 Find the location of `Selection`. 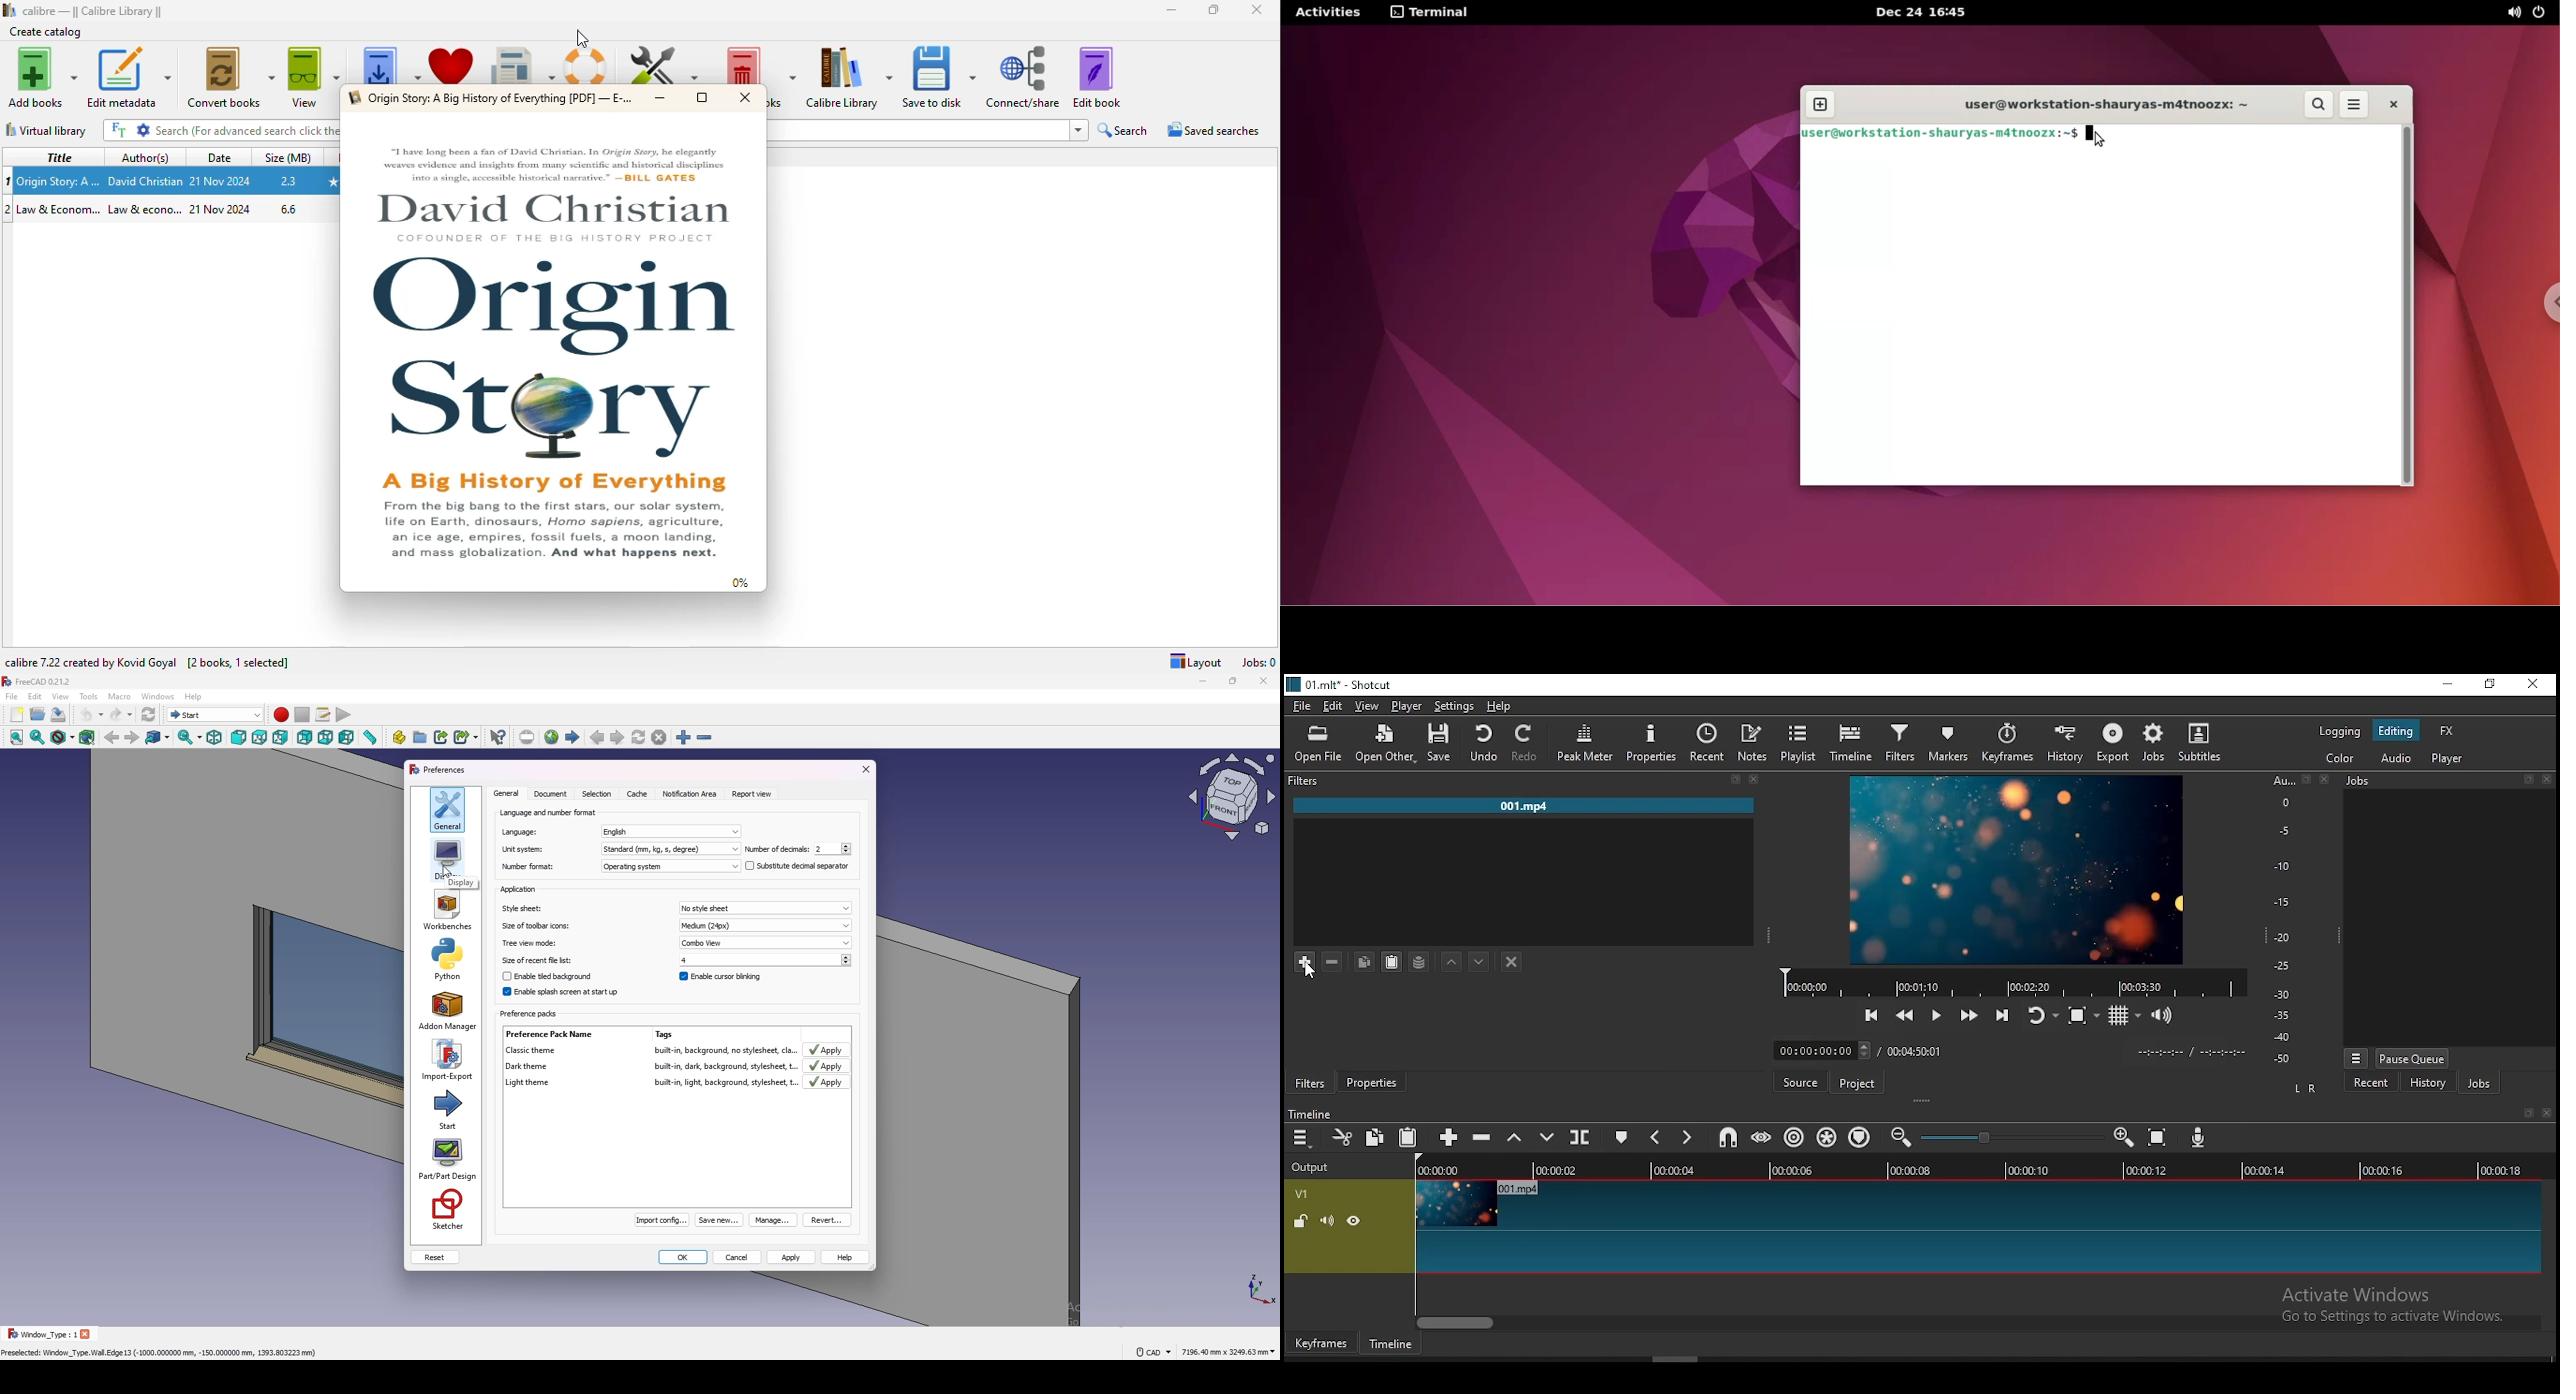

Selection is located at coordinates (597, 794).